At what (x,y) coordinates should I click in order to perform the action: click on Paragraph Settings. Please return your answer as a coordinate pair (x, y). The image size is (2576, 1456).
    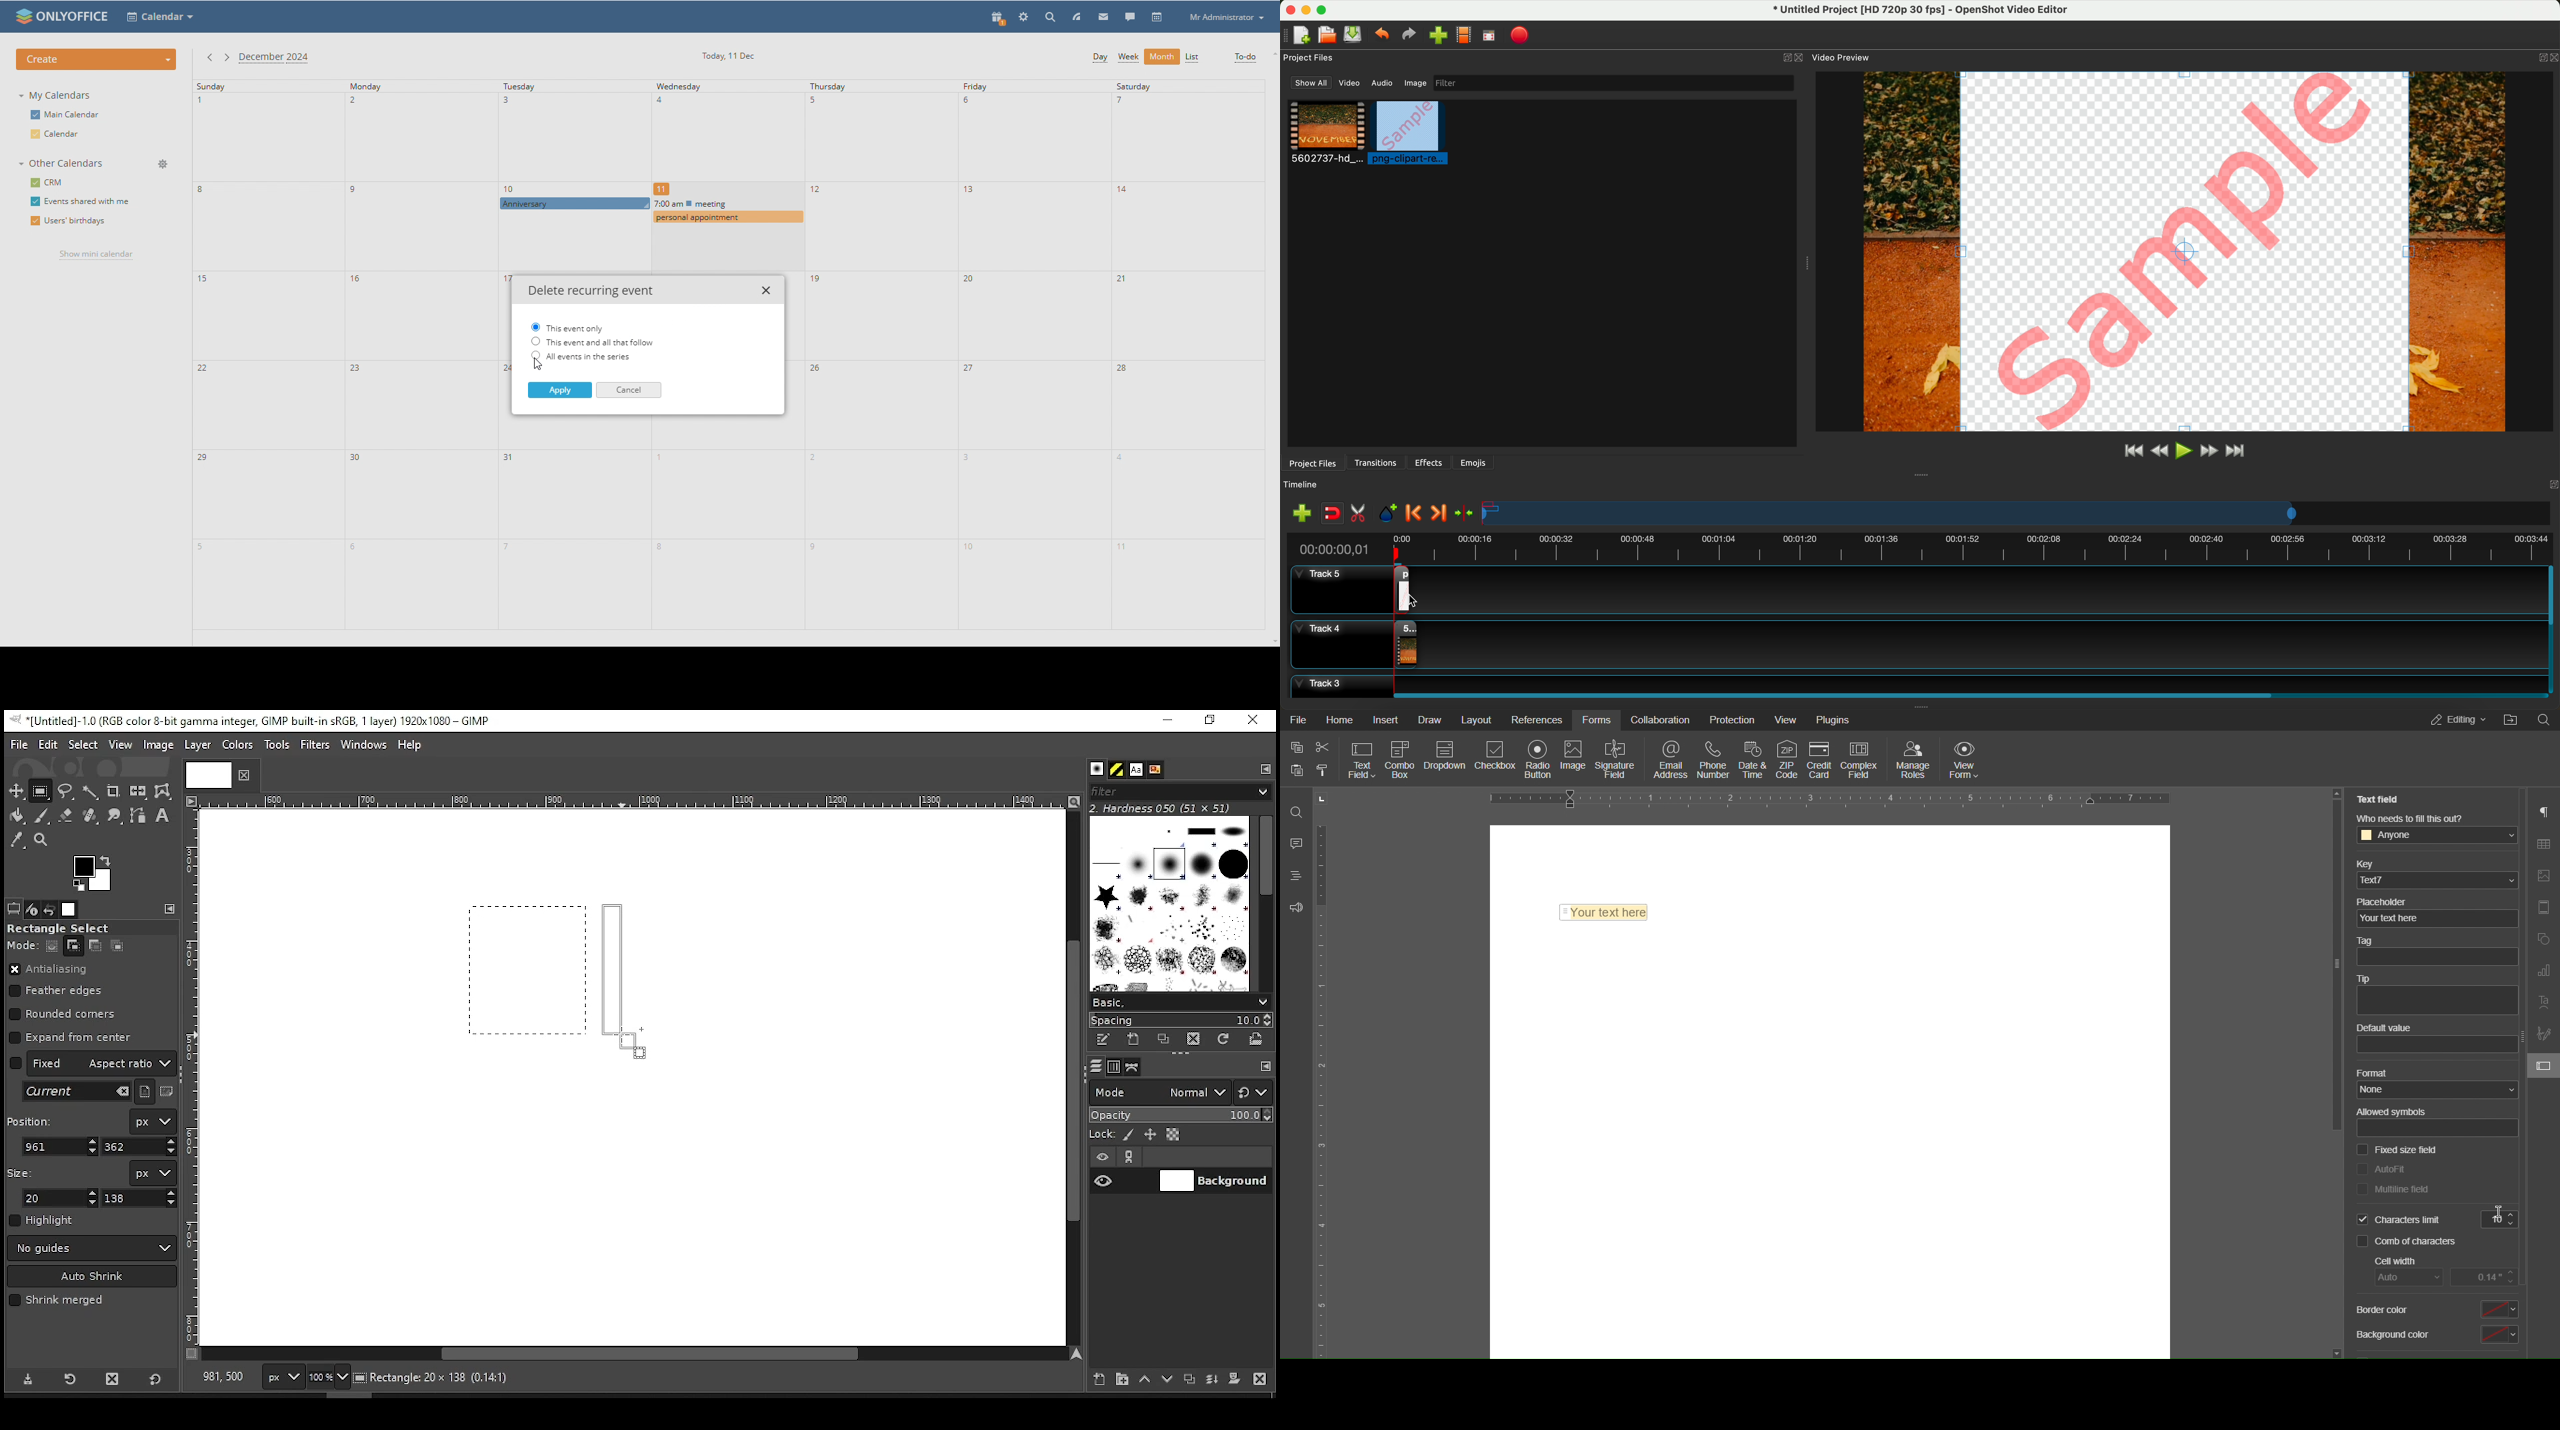
    Looking at the image, I should click on (2545, 811).